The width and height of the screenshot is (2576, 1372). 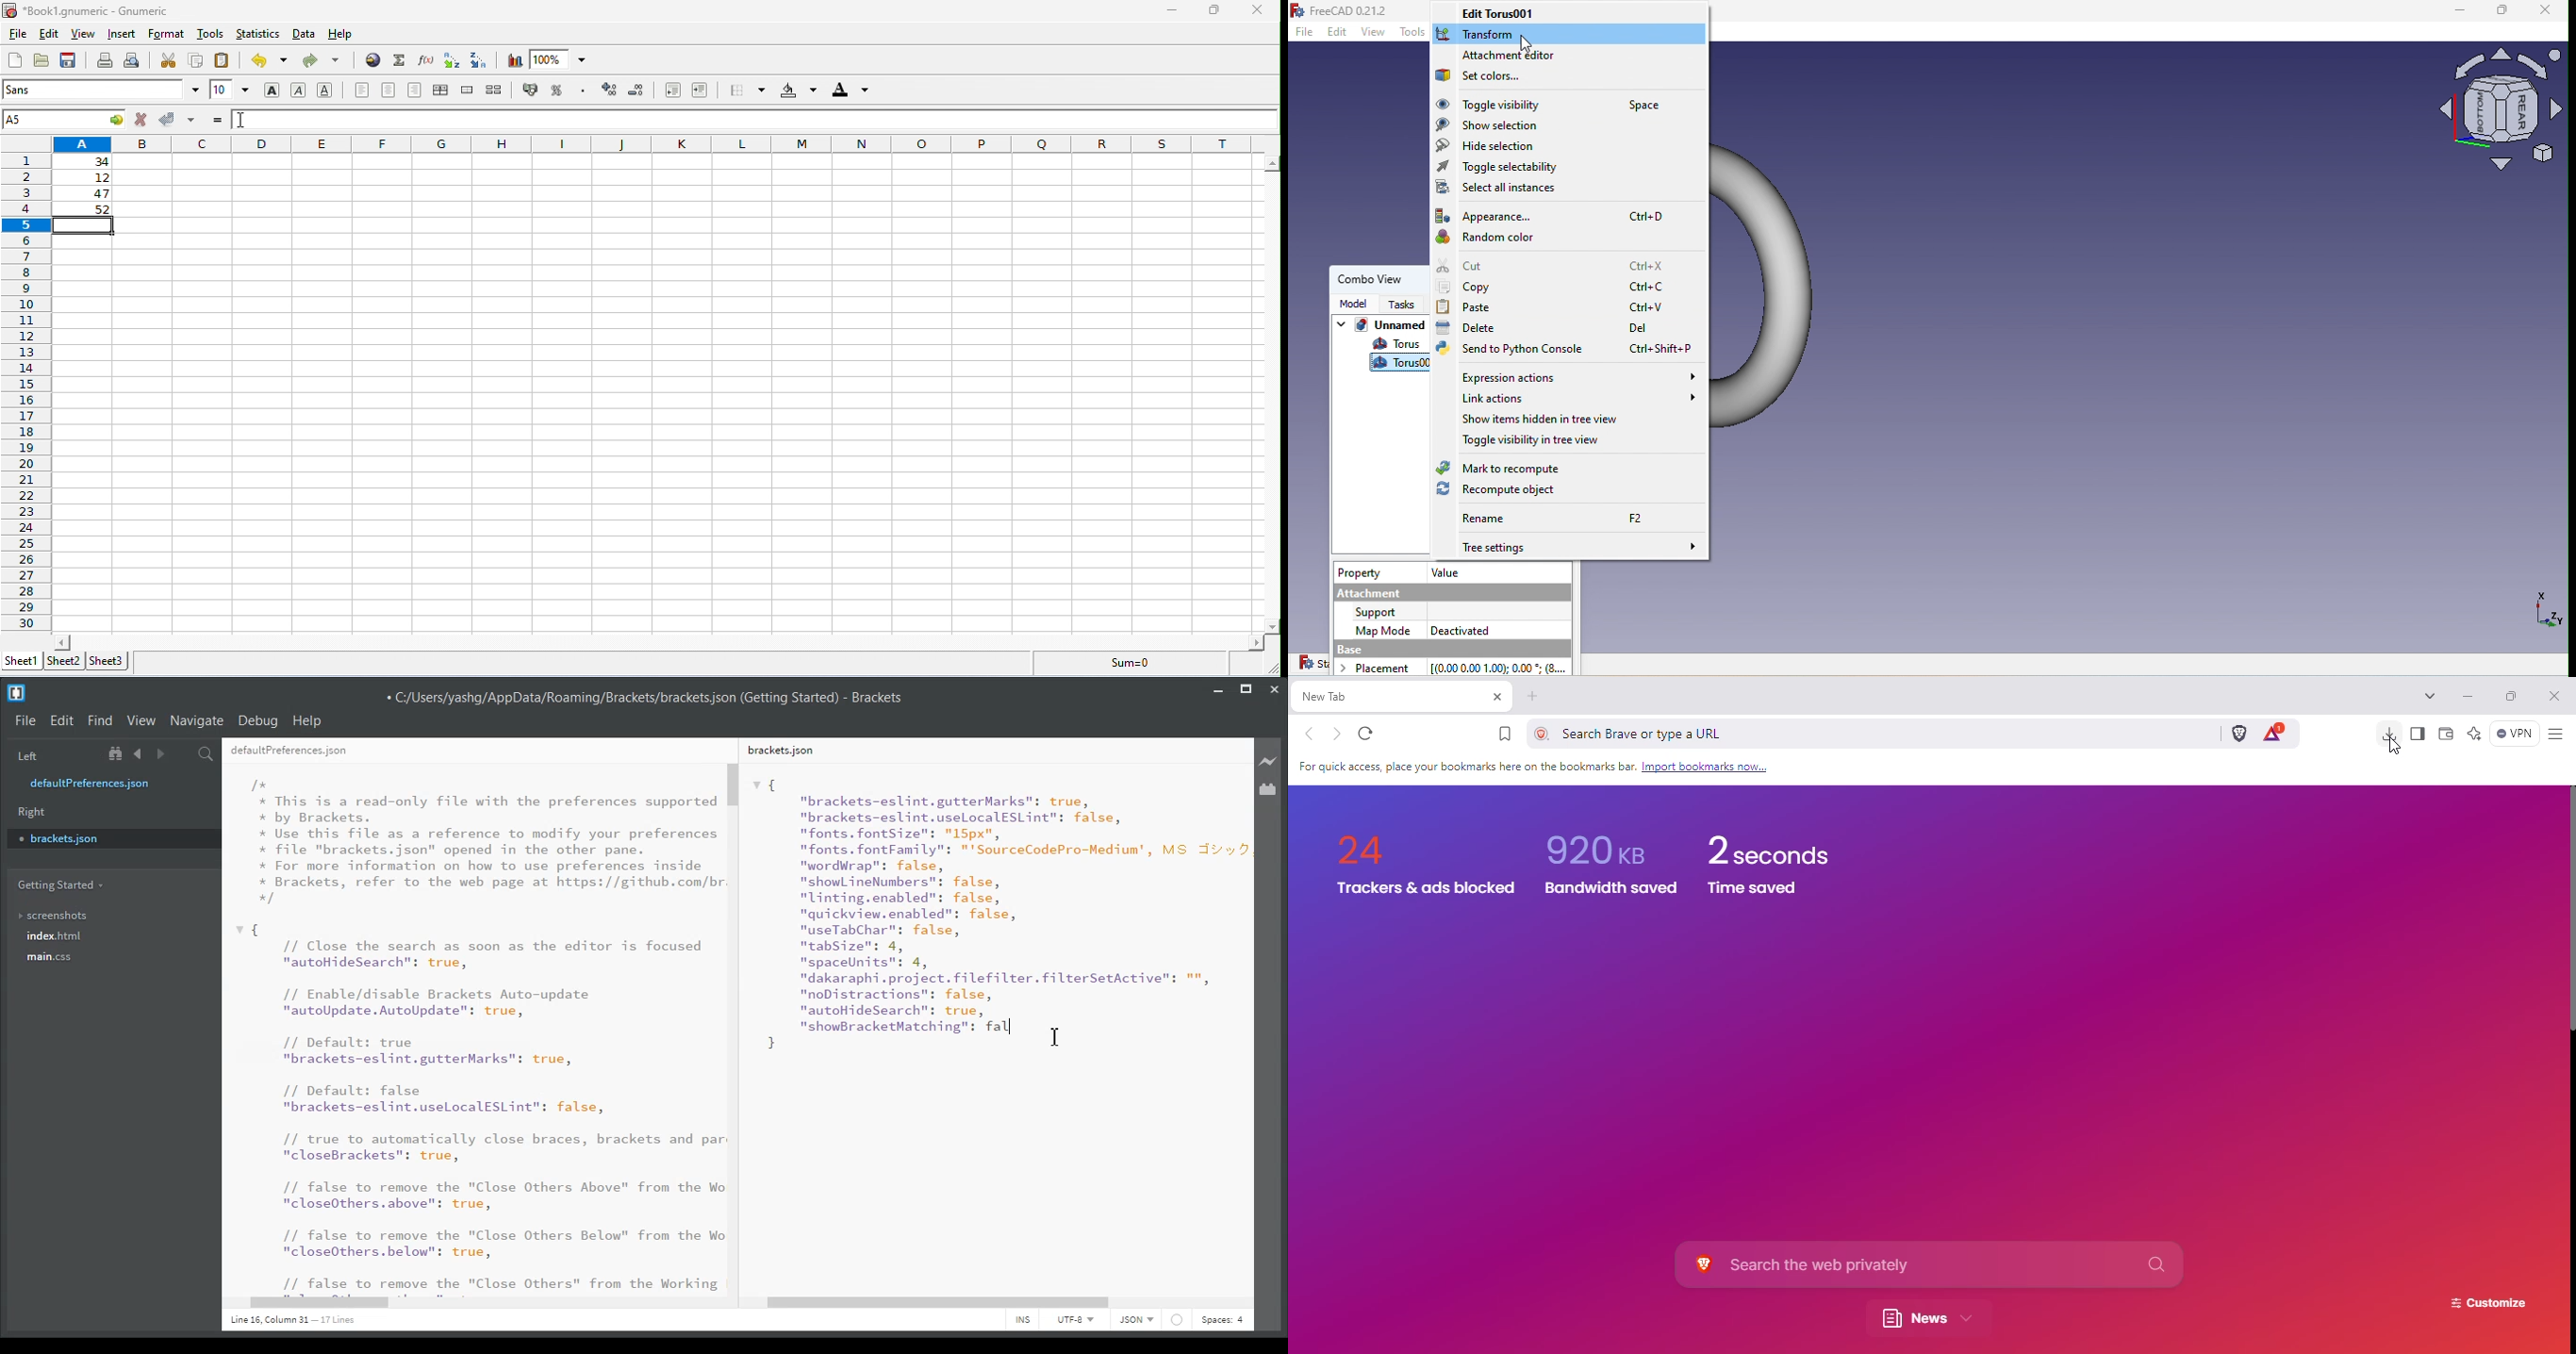 I want to click on zoom, so click(x=558, y=58).